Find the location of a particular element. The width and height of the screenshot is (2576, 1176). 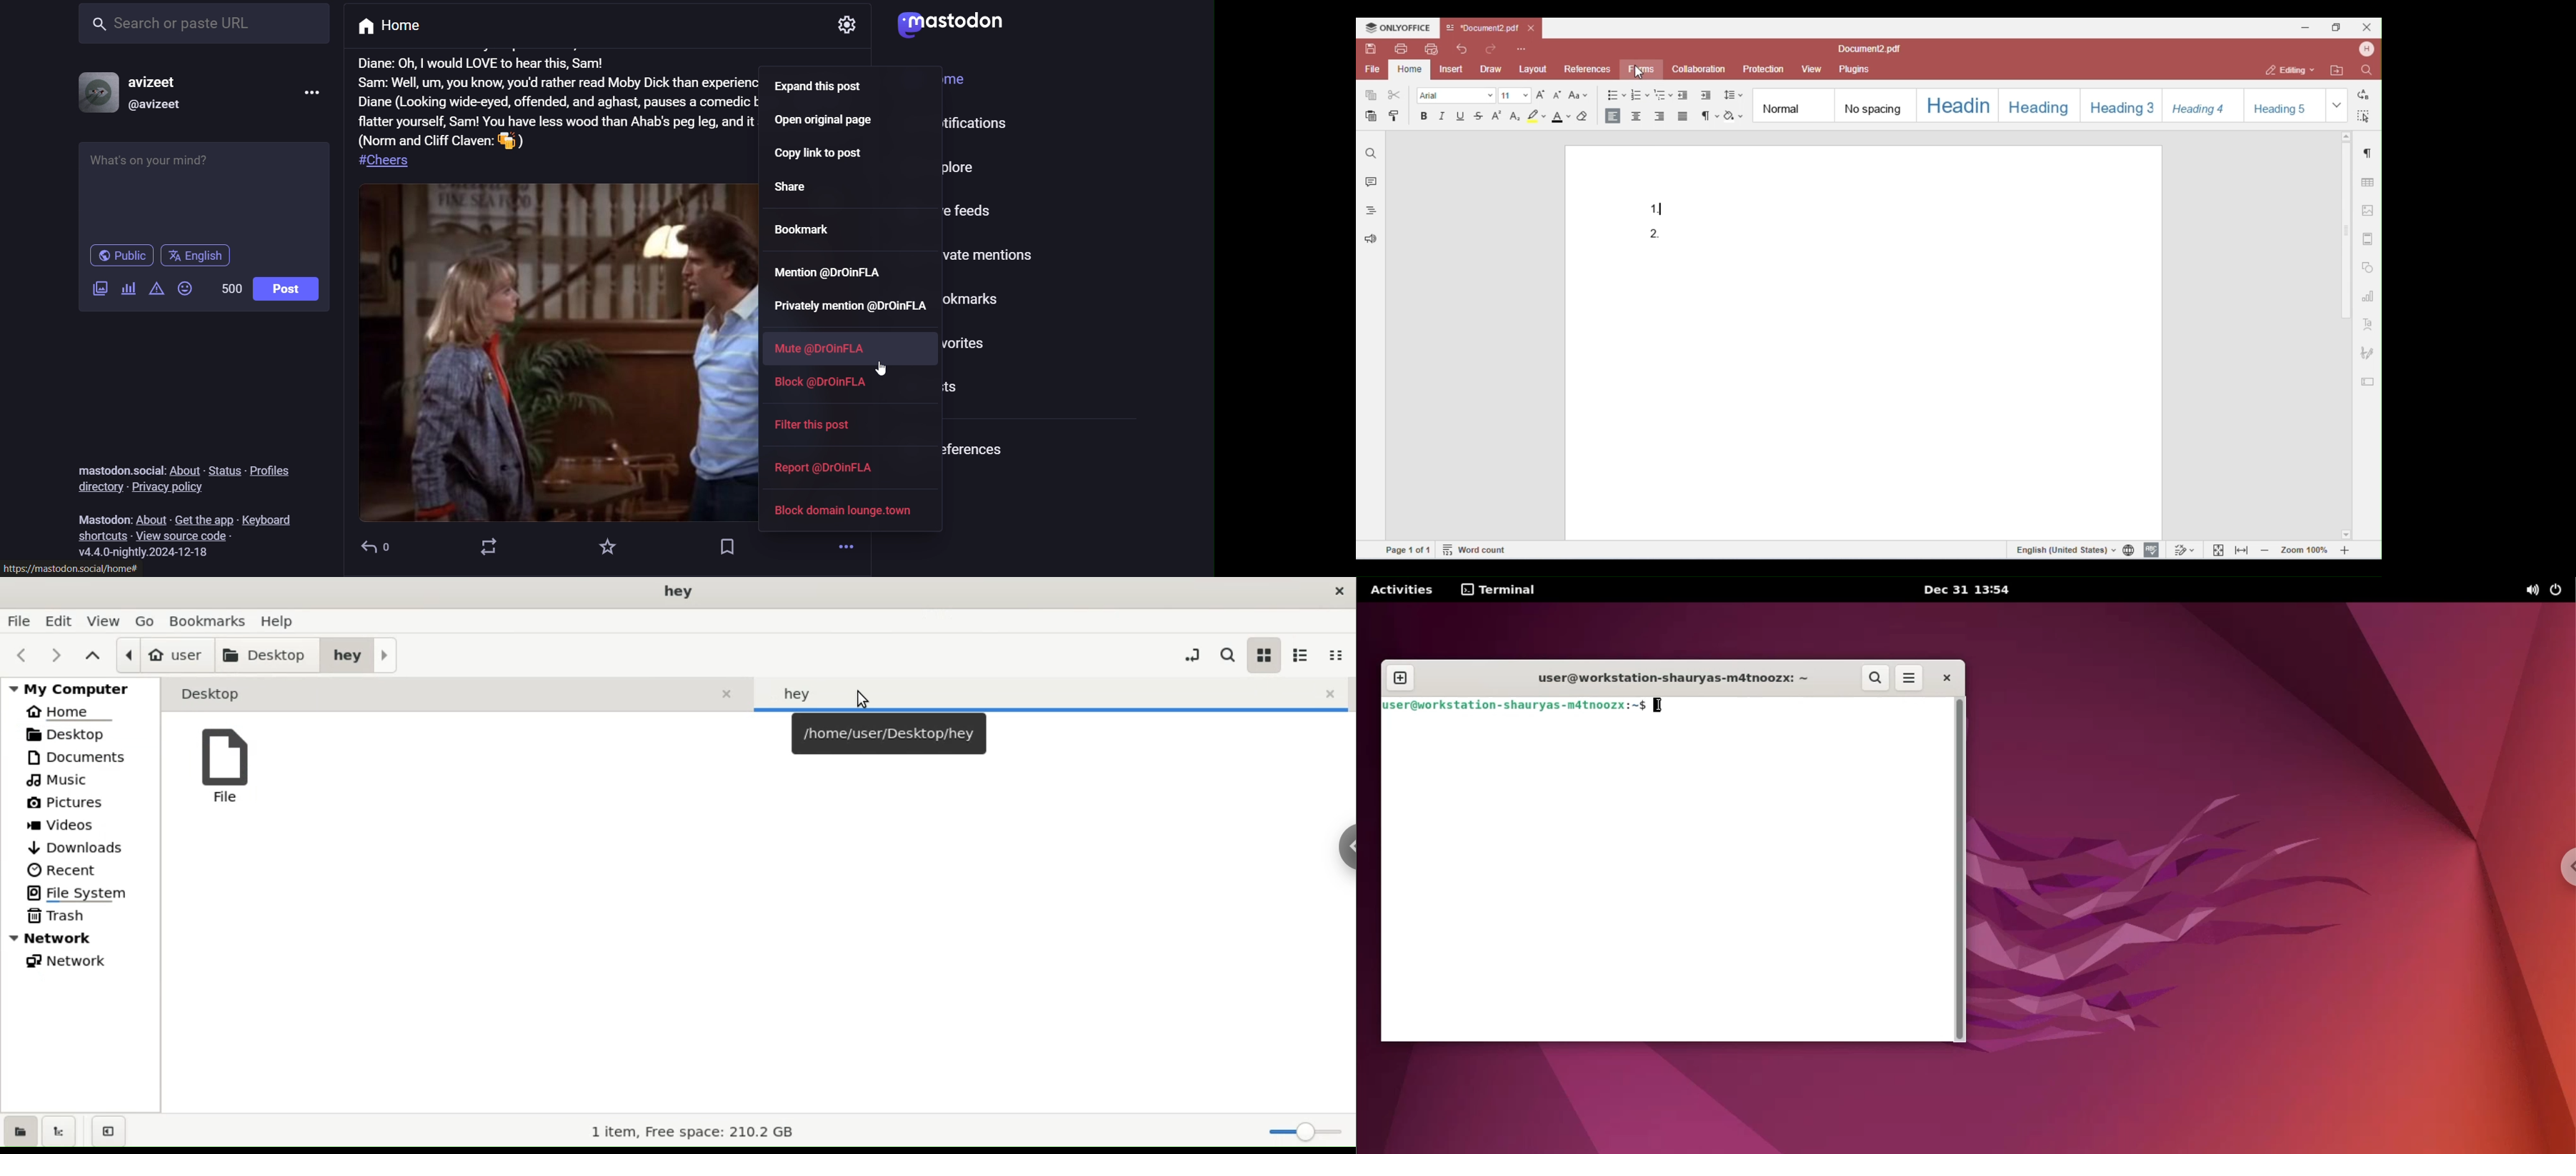

view source code is located at coordinates (184, 536).